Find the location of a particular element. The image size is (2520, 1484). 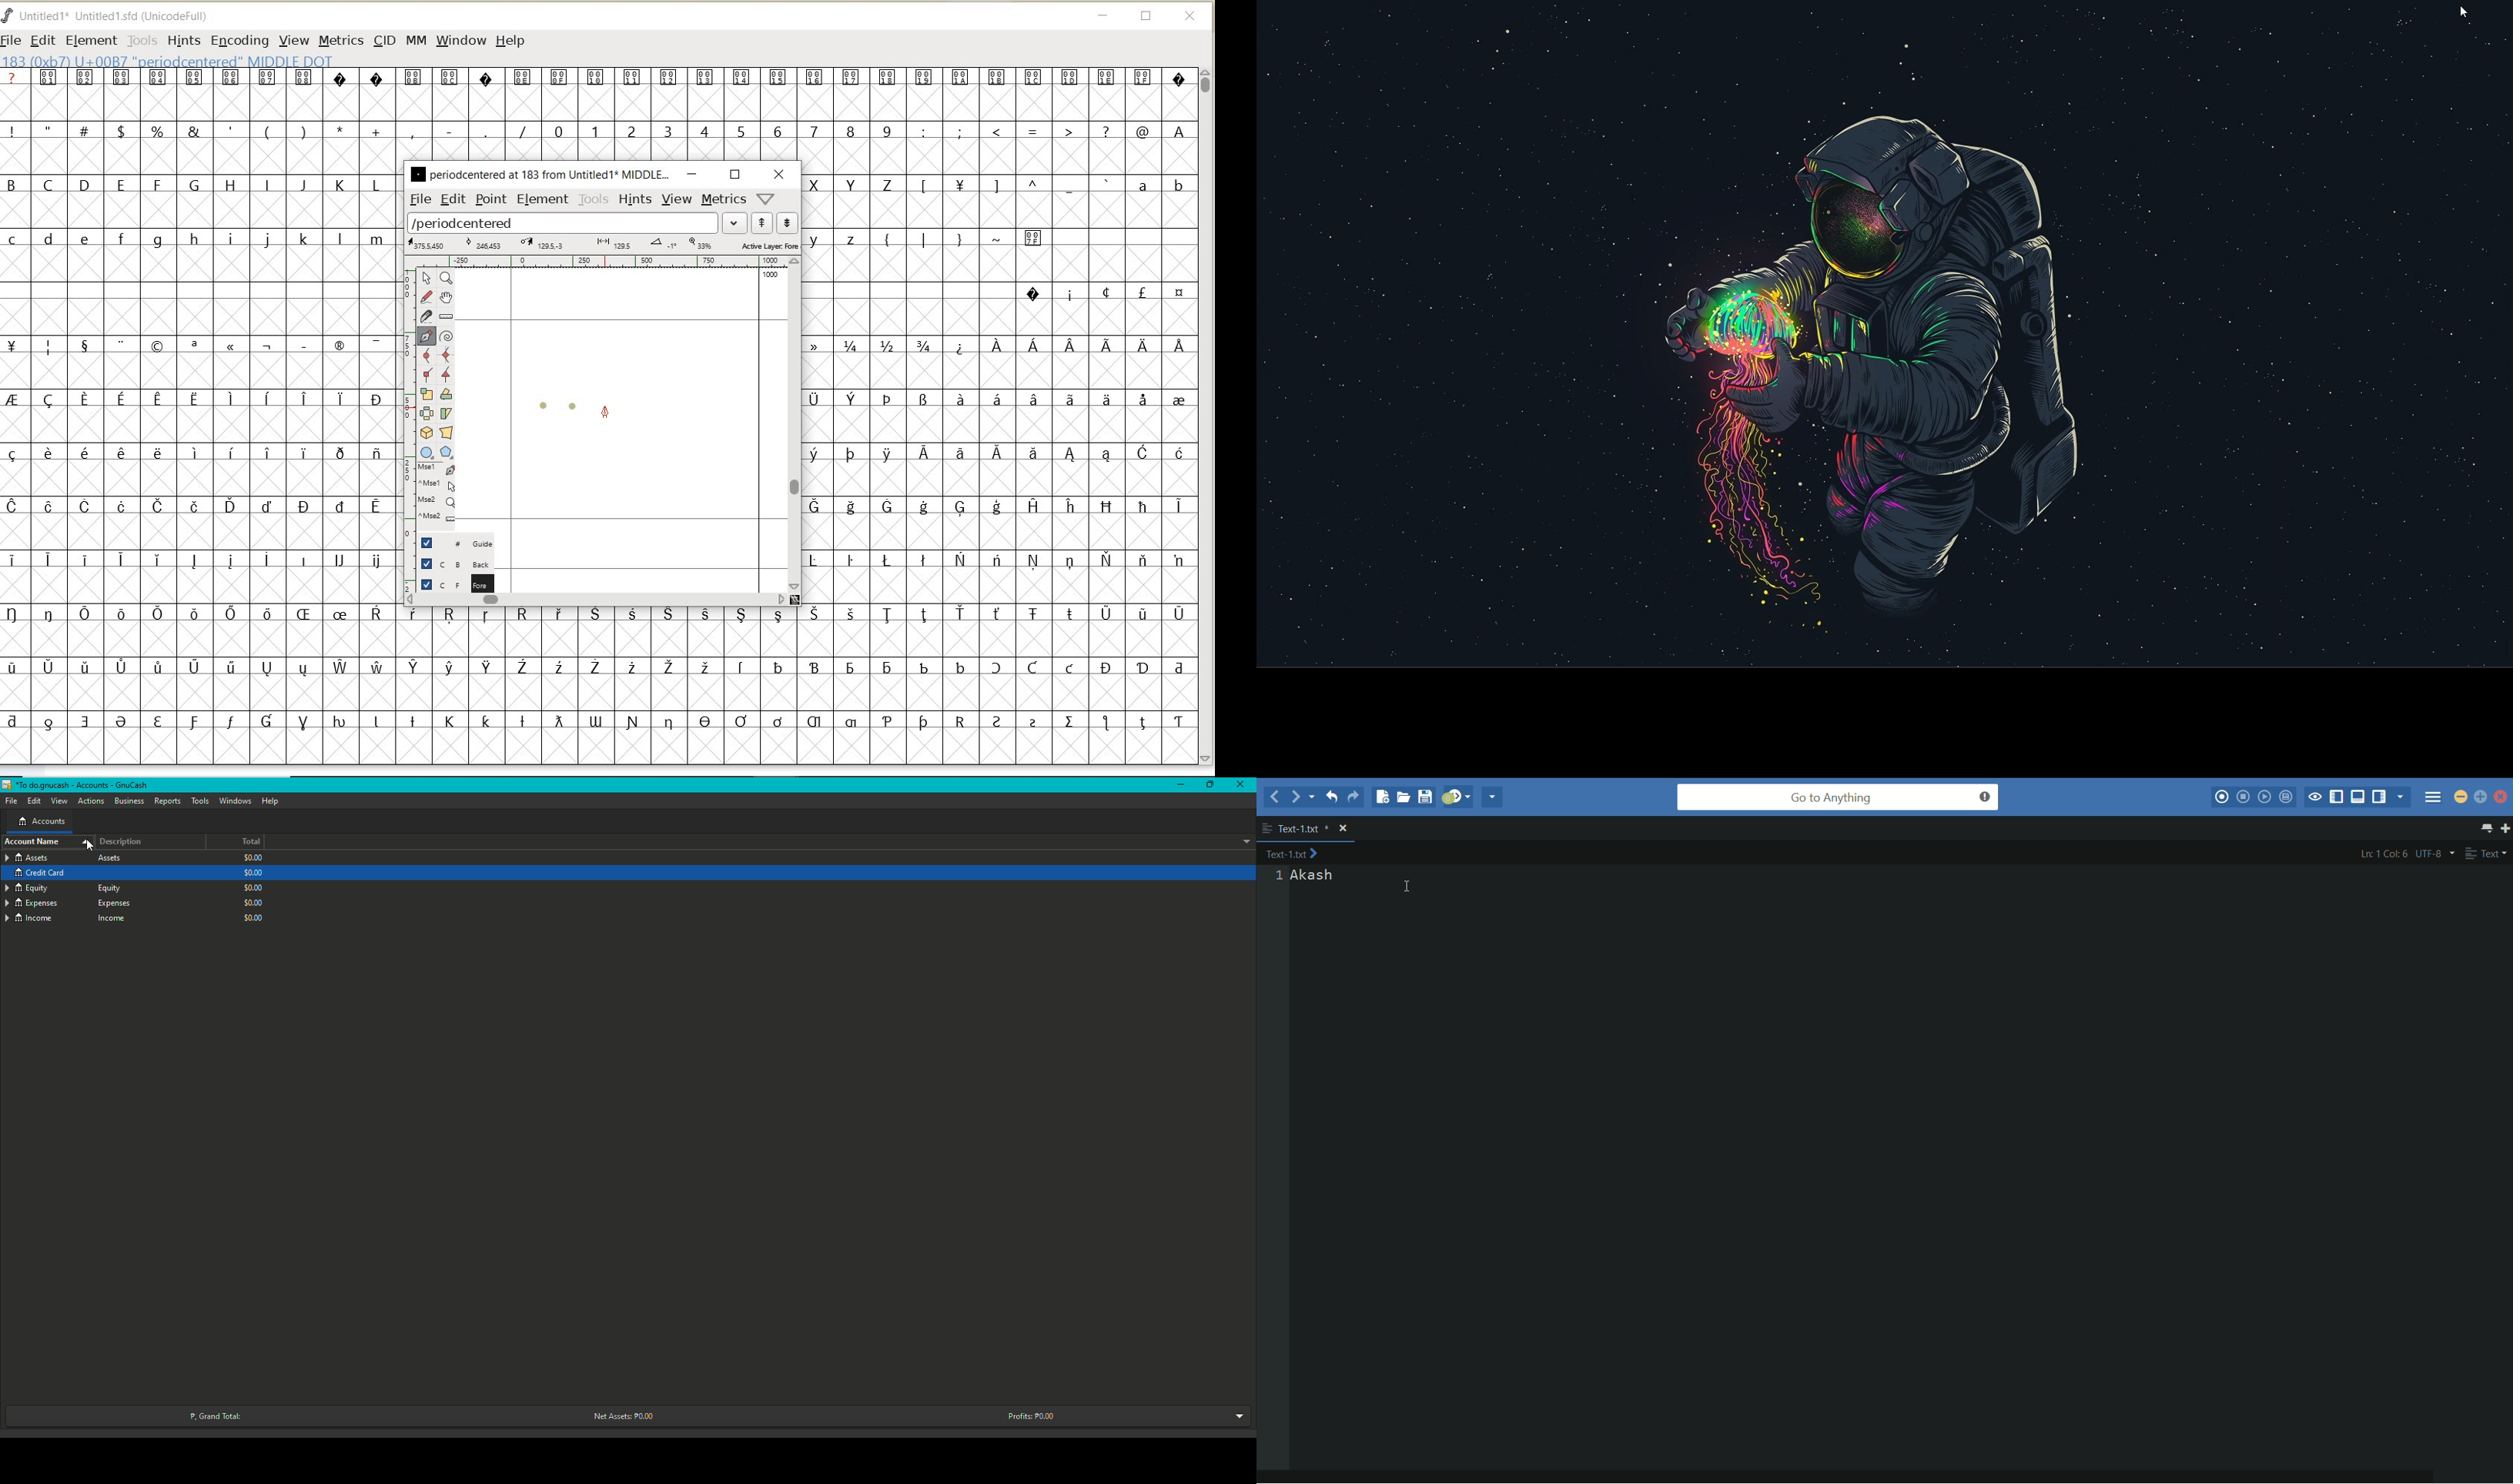

Credit Card is located at coordinates (43, 874).